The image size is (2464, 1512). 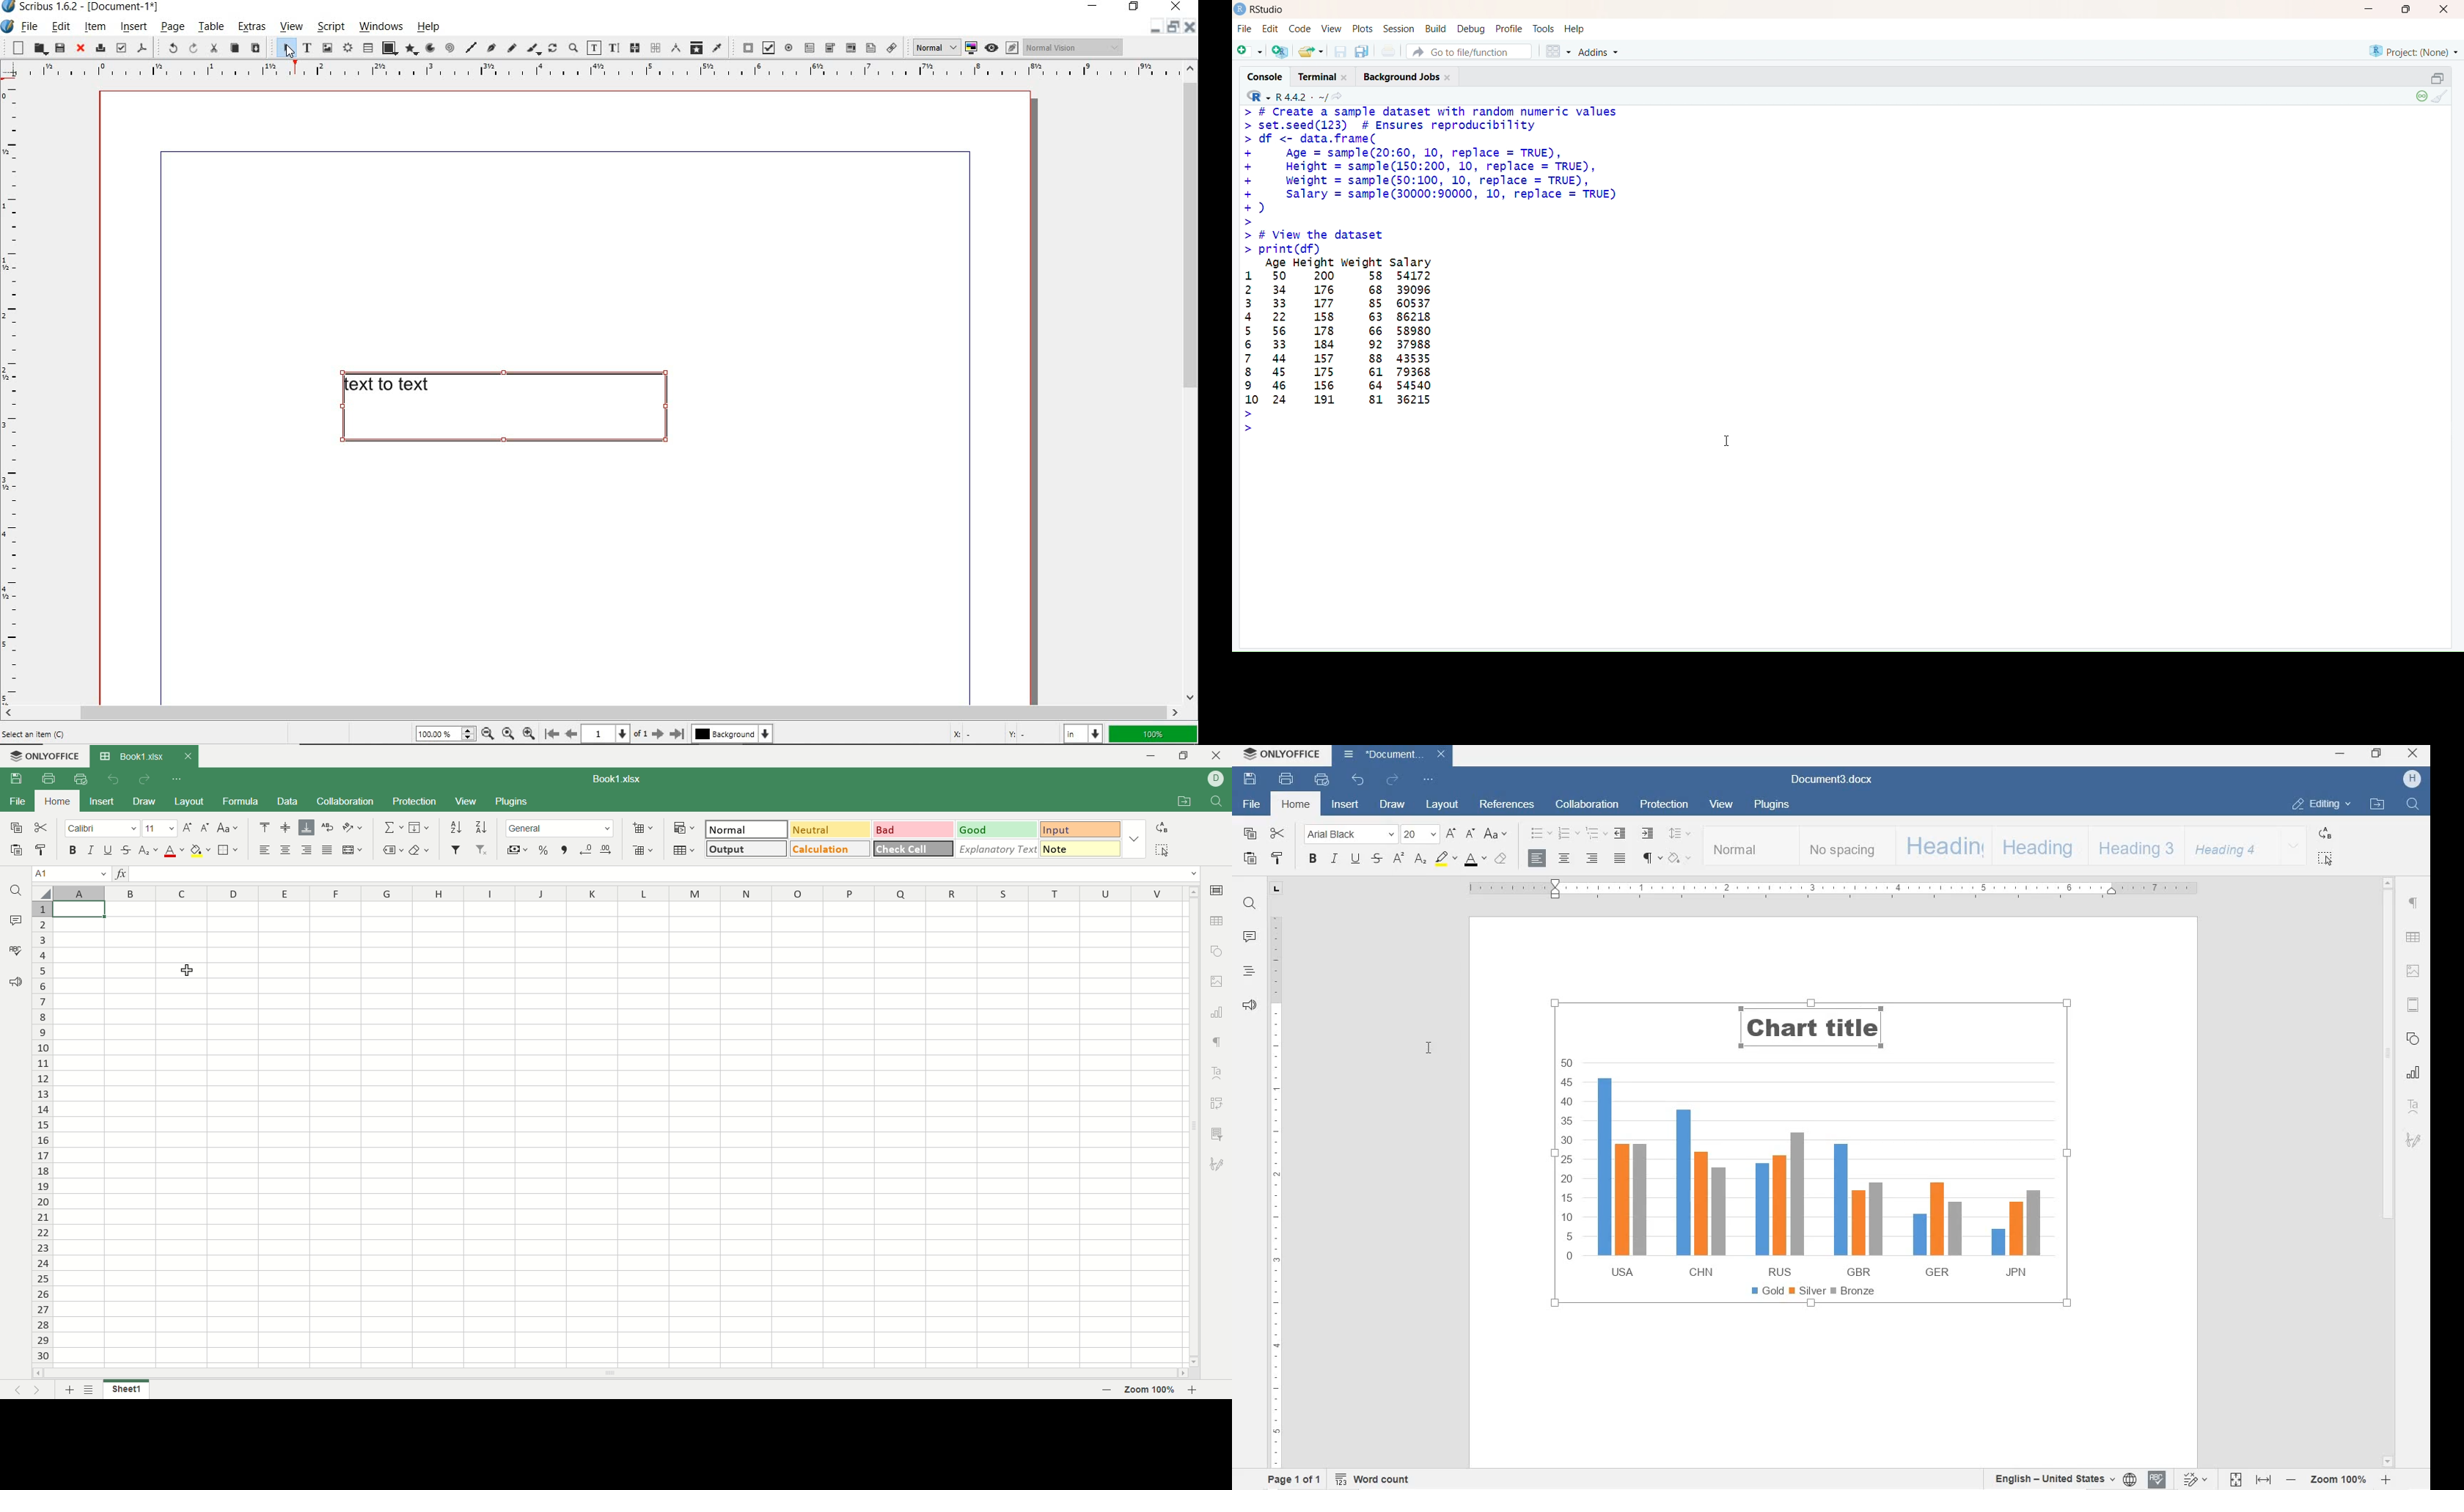 What do you see at coordinates (1347, 805) in the screenshot?
I see `INSERT` at bounding box center [1347, 805].